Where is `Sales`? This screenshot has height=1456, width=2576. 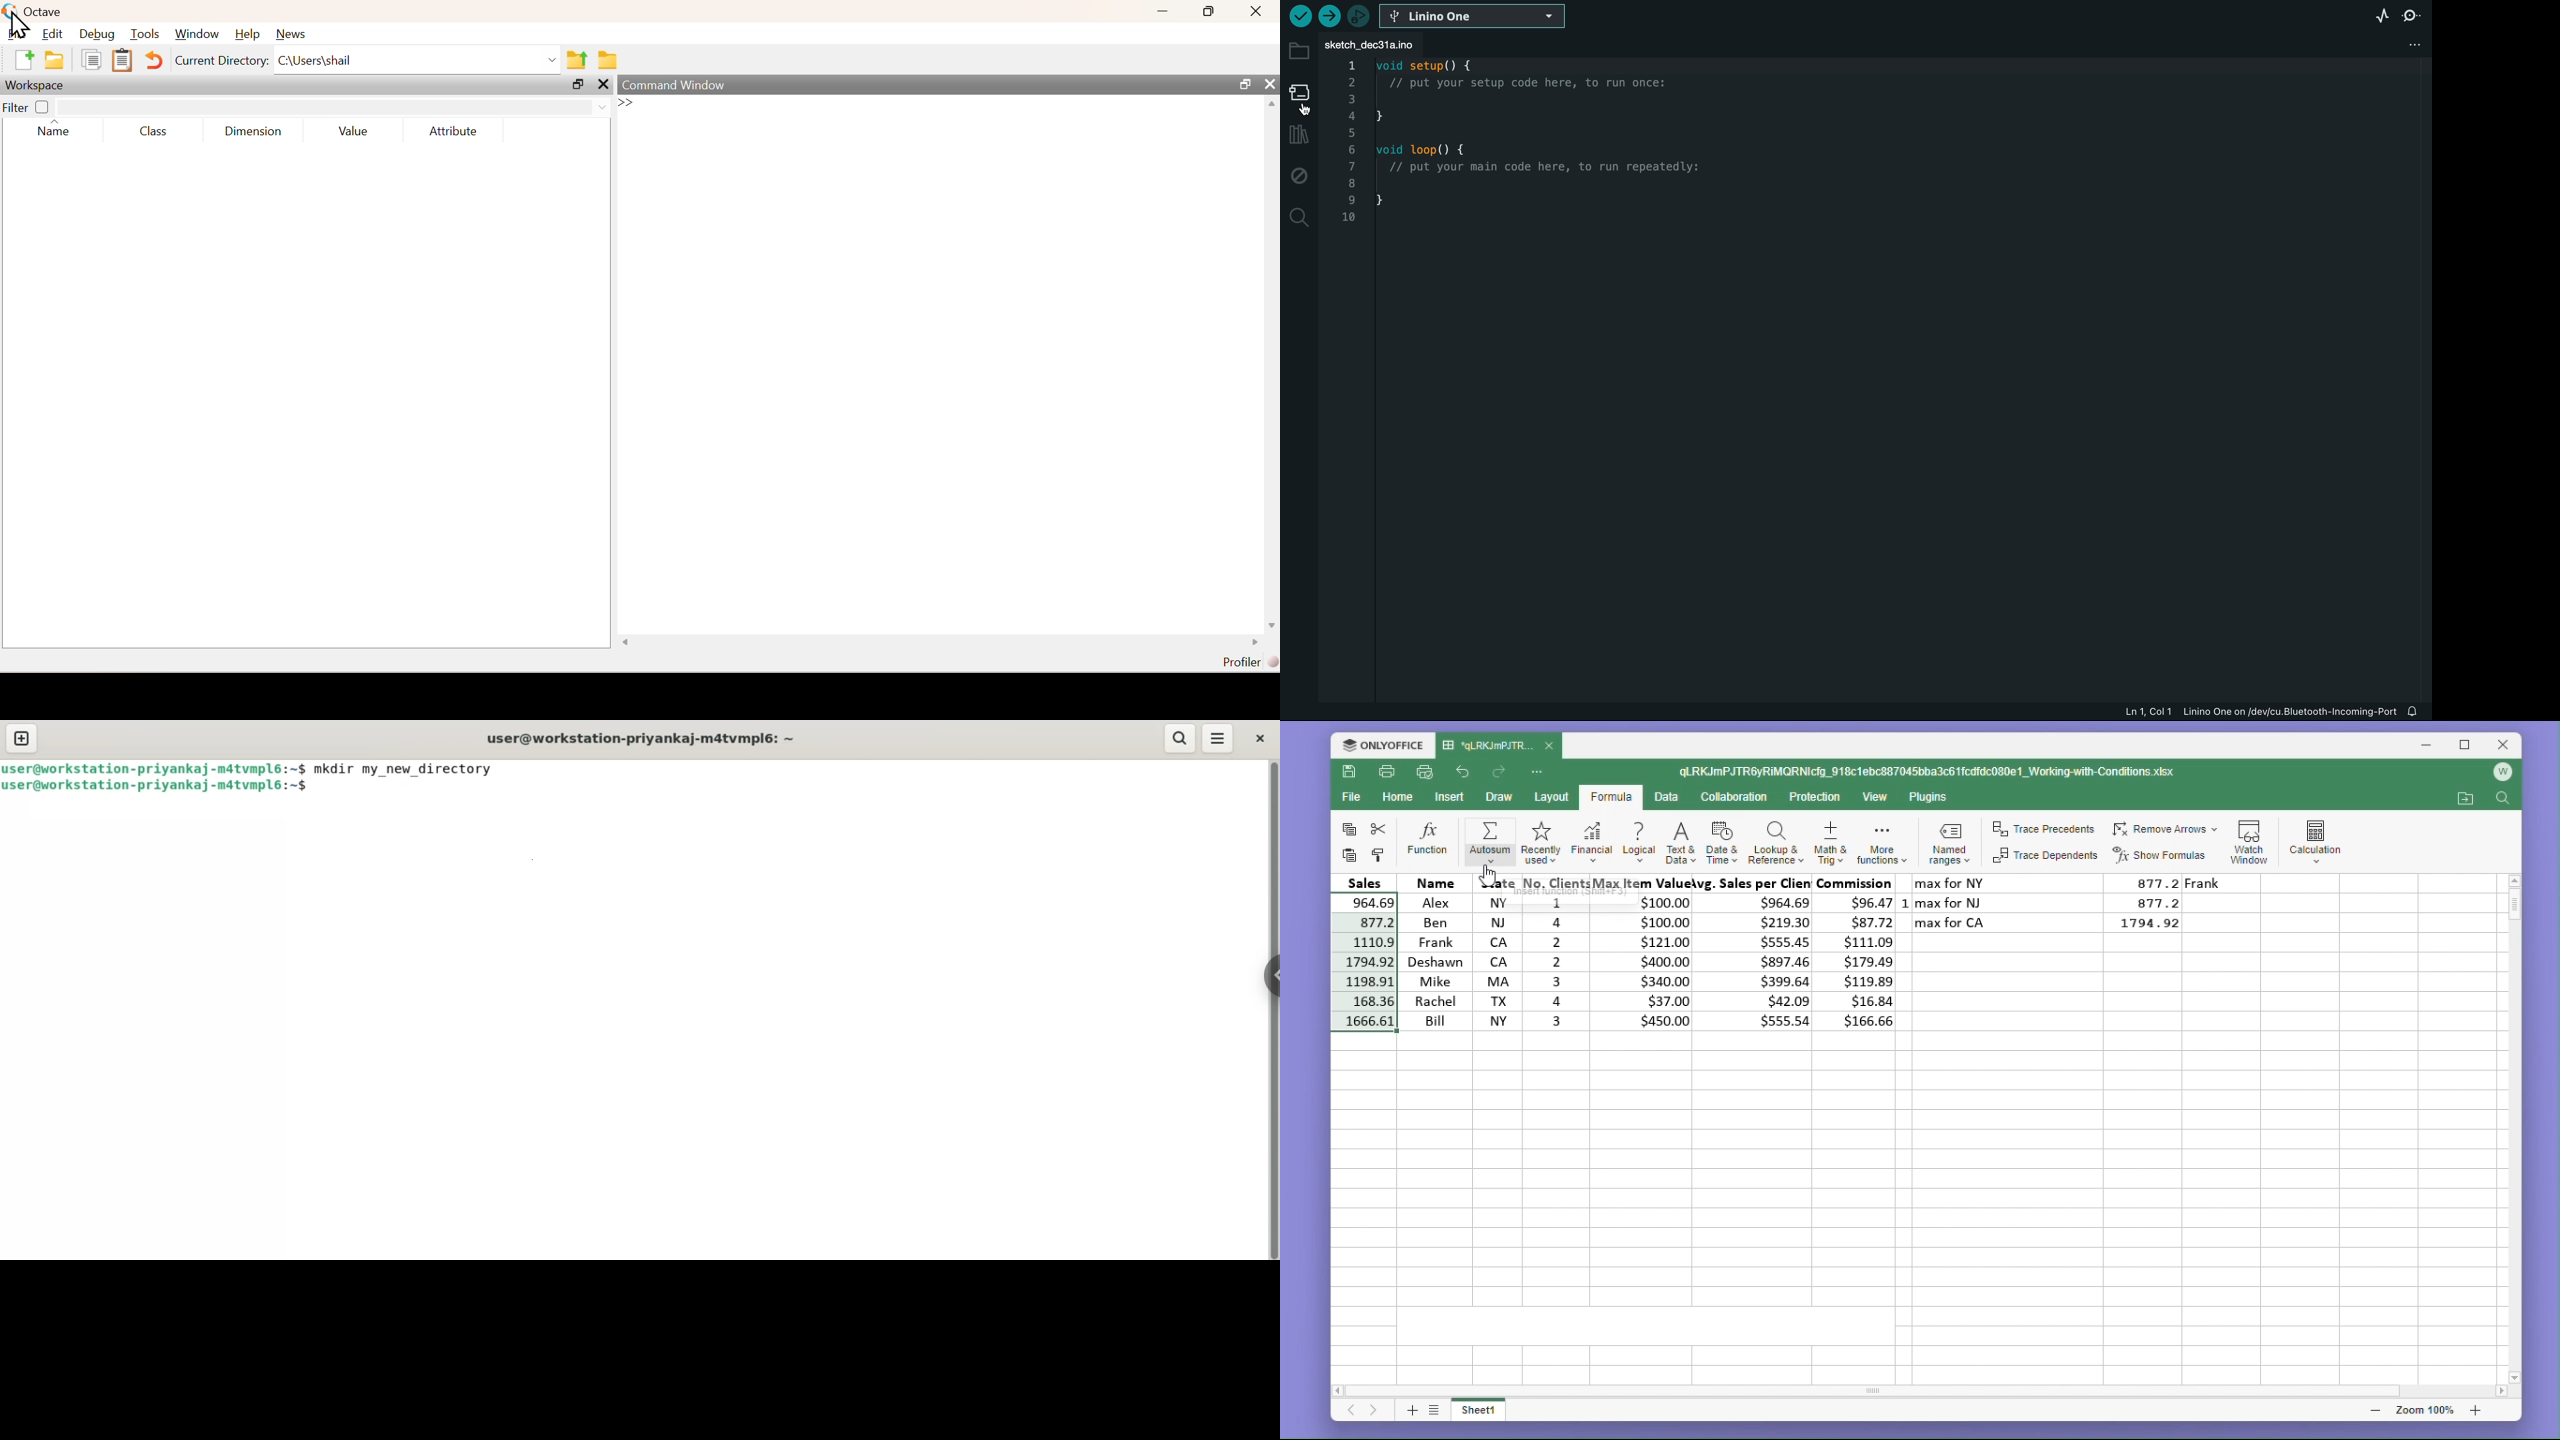 Sales is located at coordinates (1365, 882).